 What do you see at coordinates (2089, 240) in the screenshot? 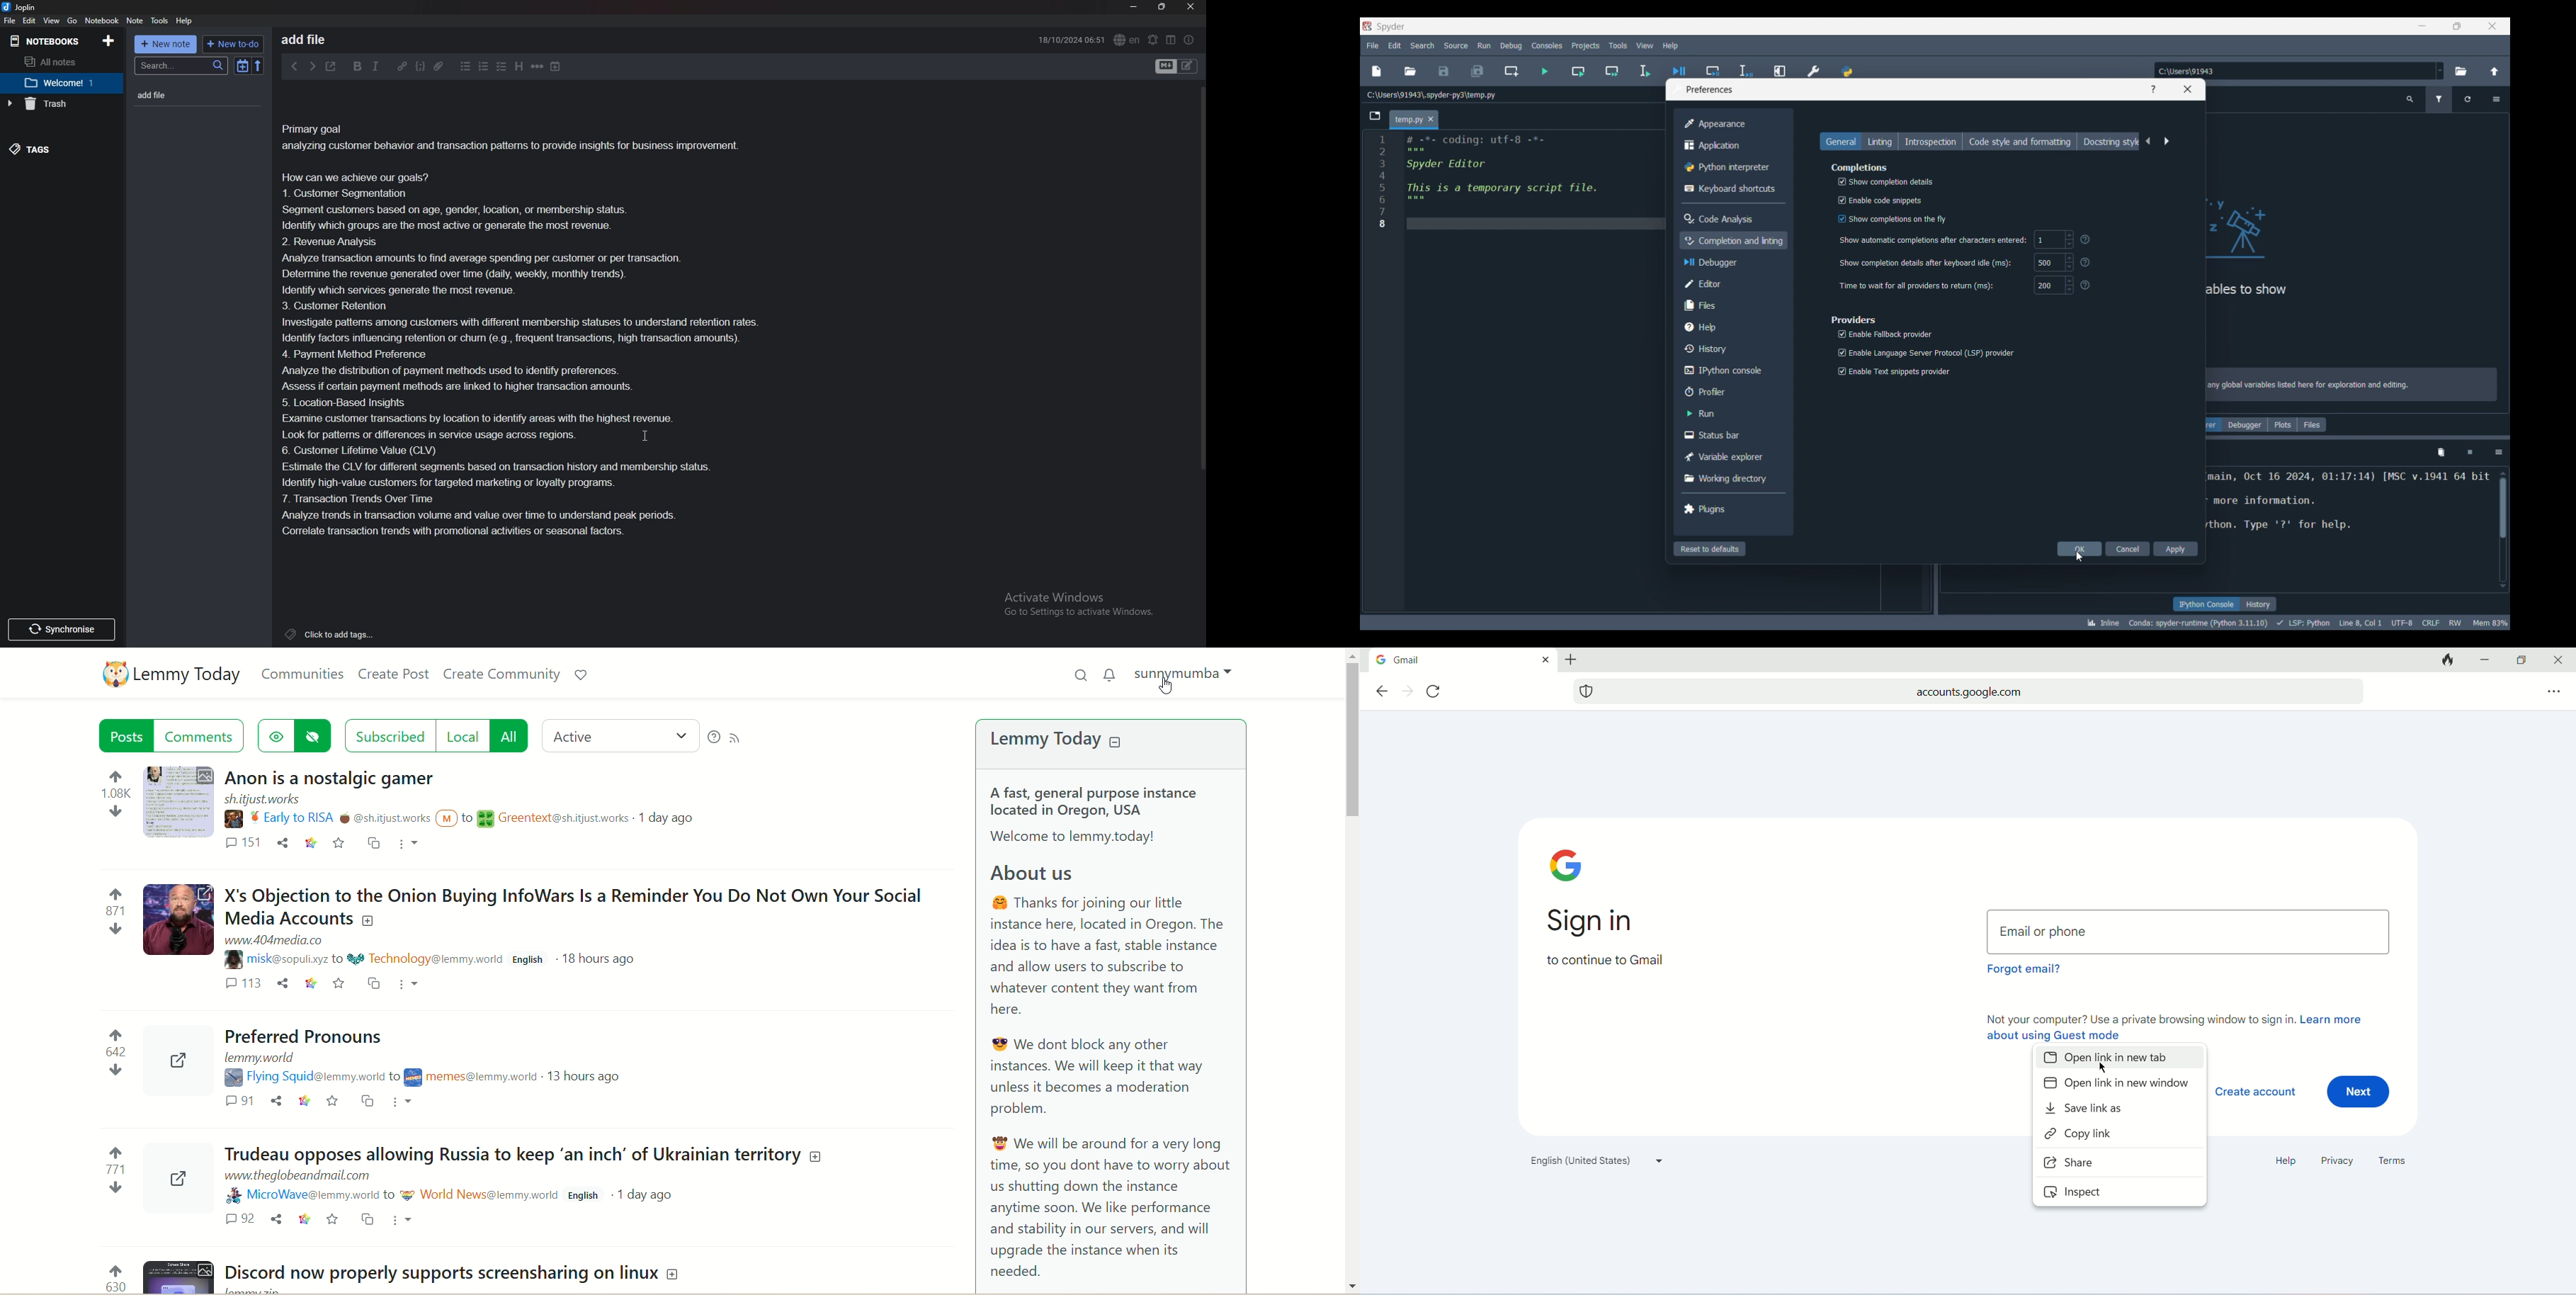
I see `` at bounding box center [2089, 240].